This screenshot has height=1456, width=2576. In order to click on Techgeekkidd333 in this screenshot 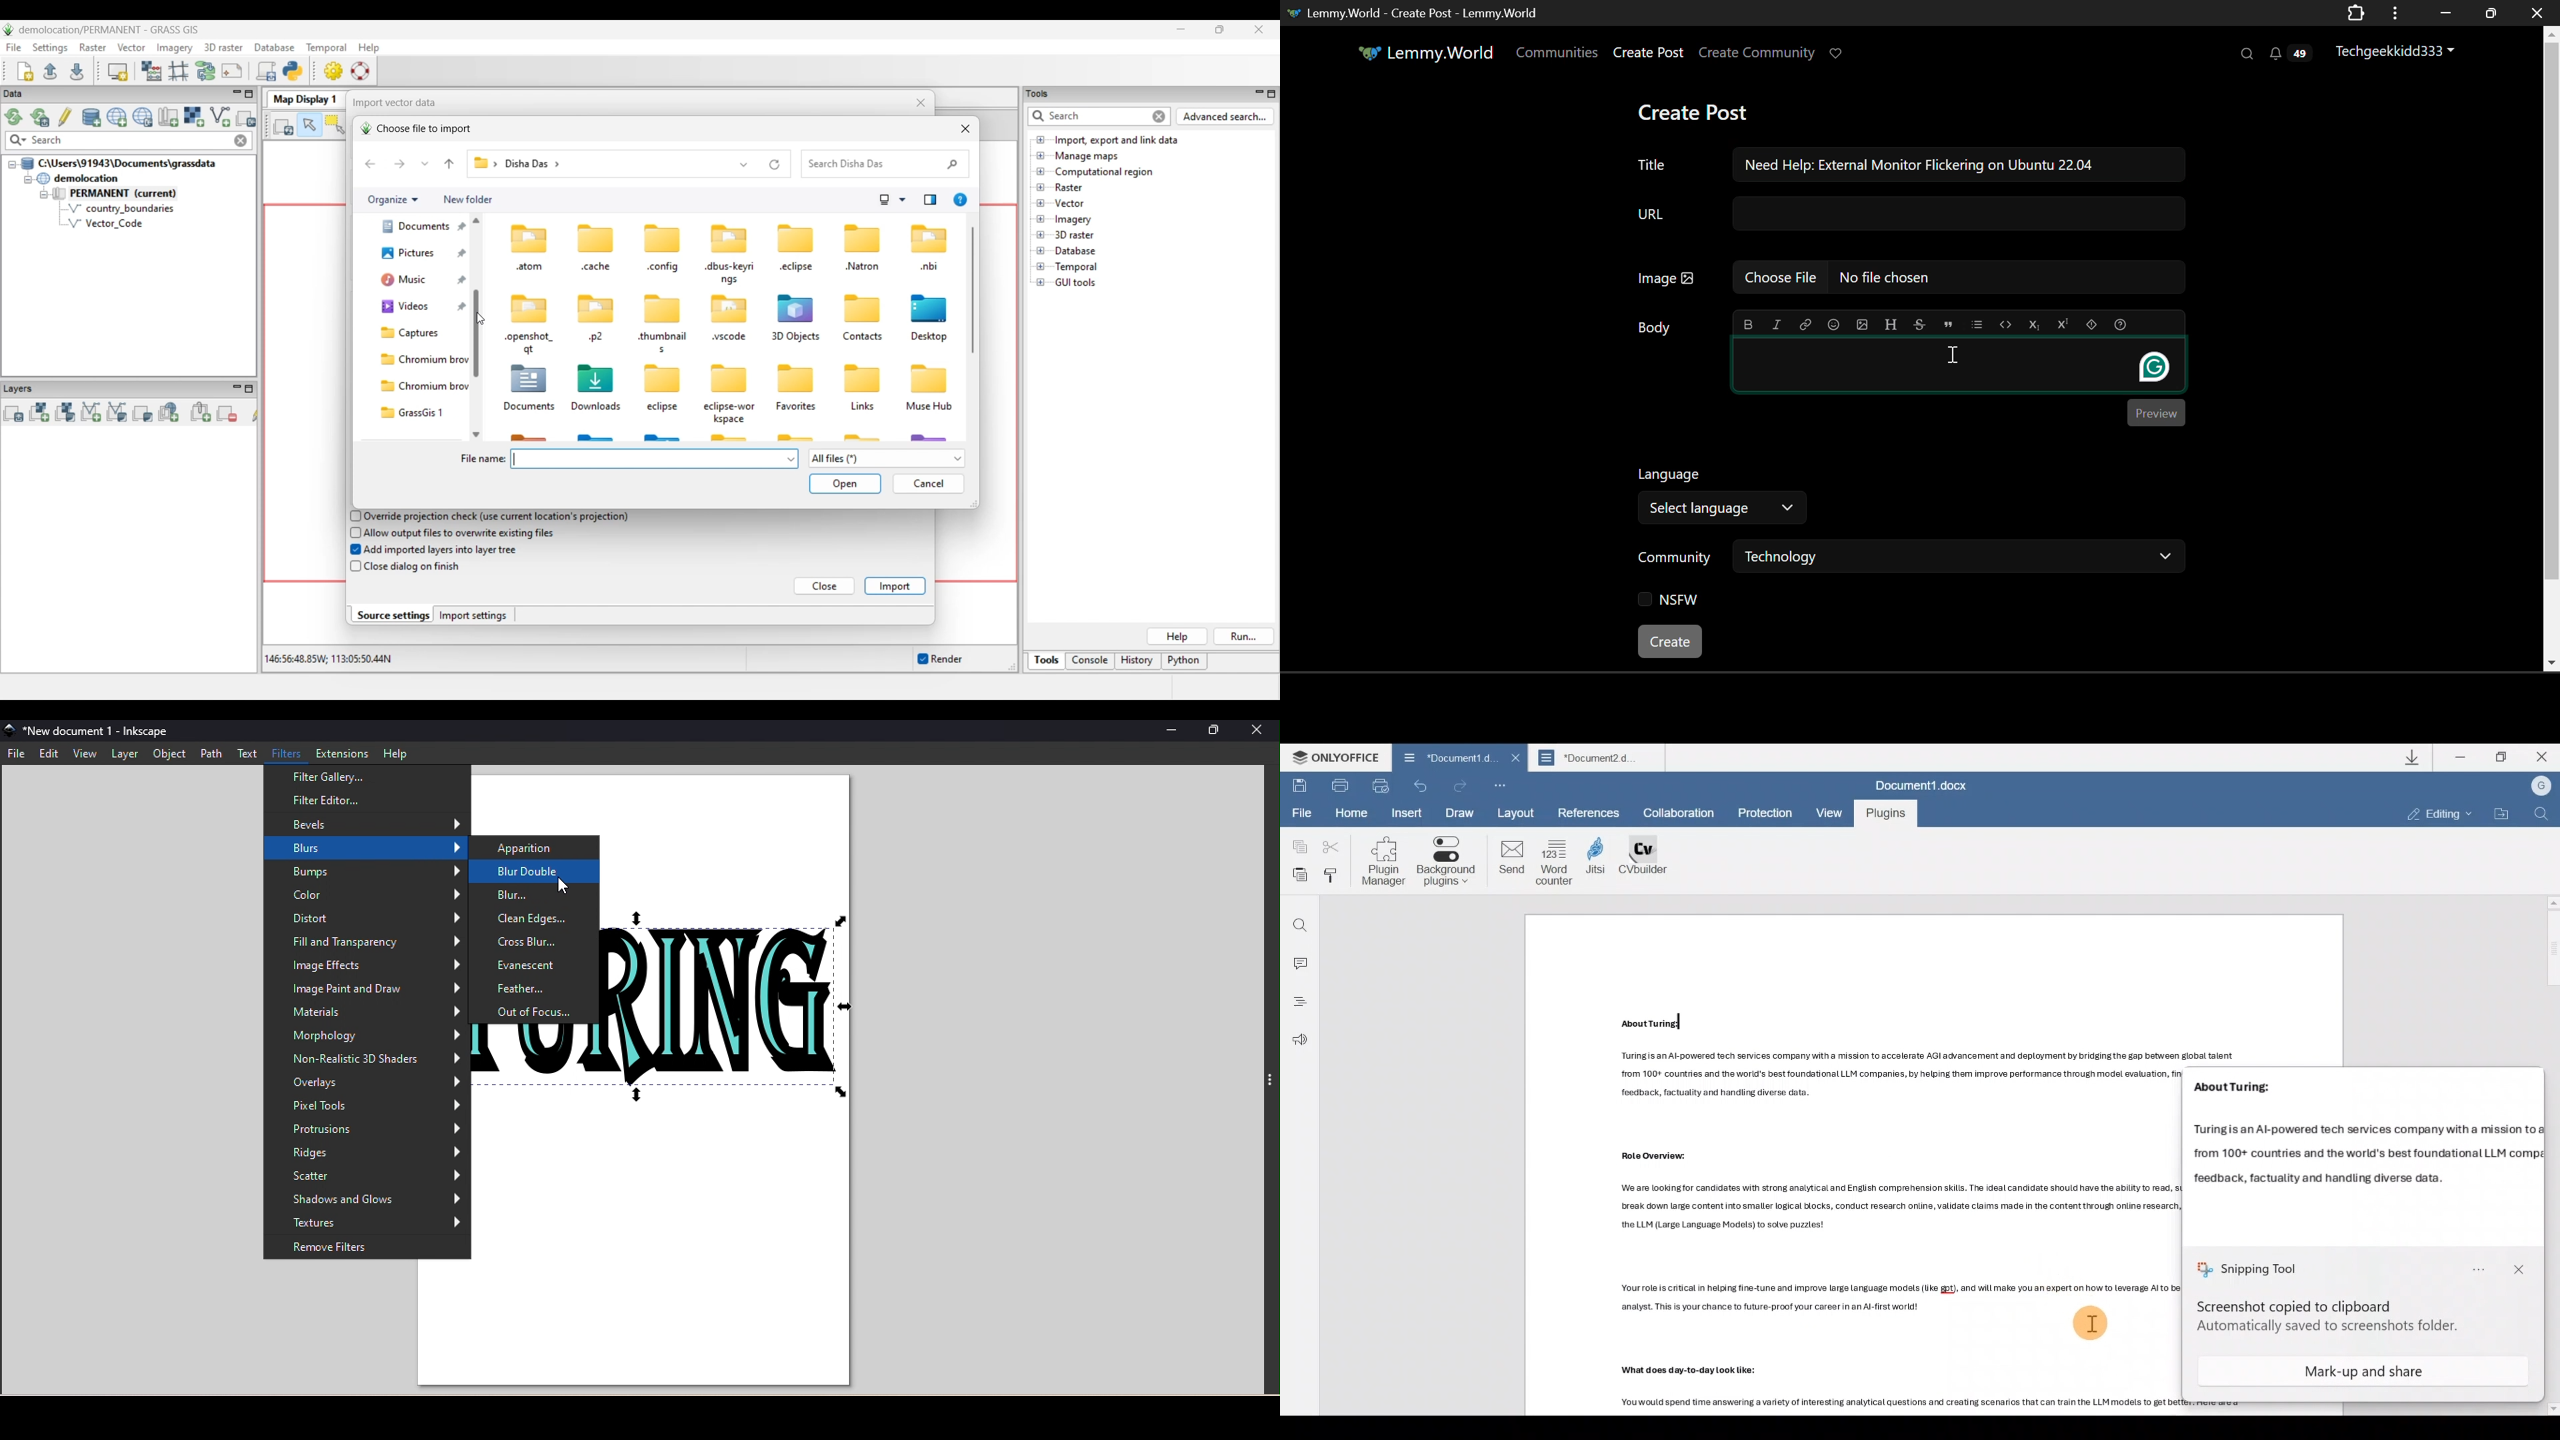, I will do `click(2396, 49)`.